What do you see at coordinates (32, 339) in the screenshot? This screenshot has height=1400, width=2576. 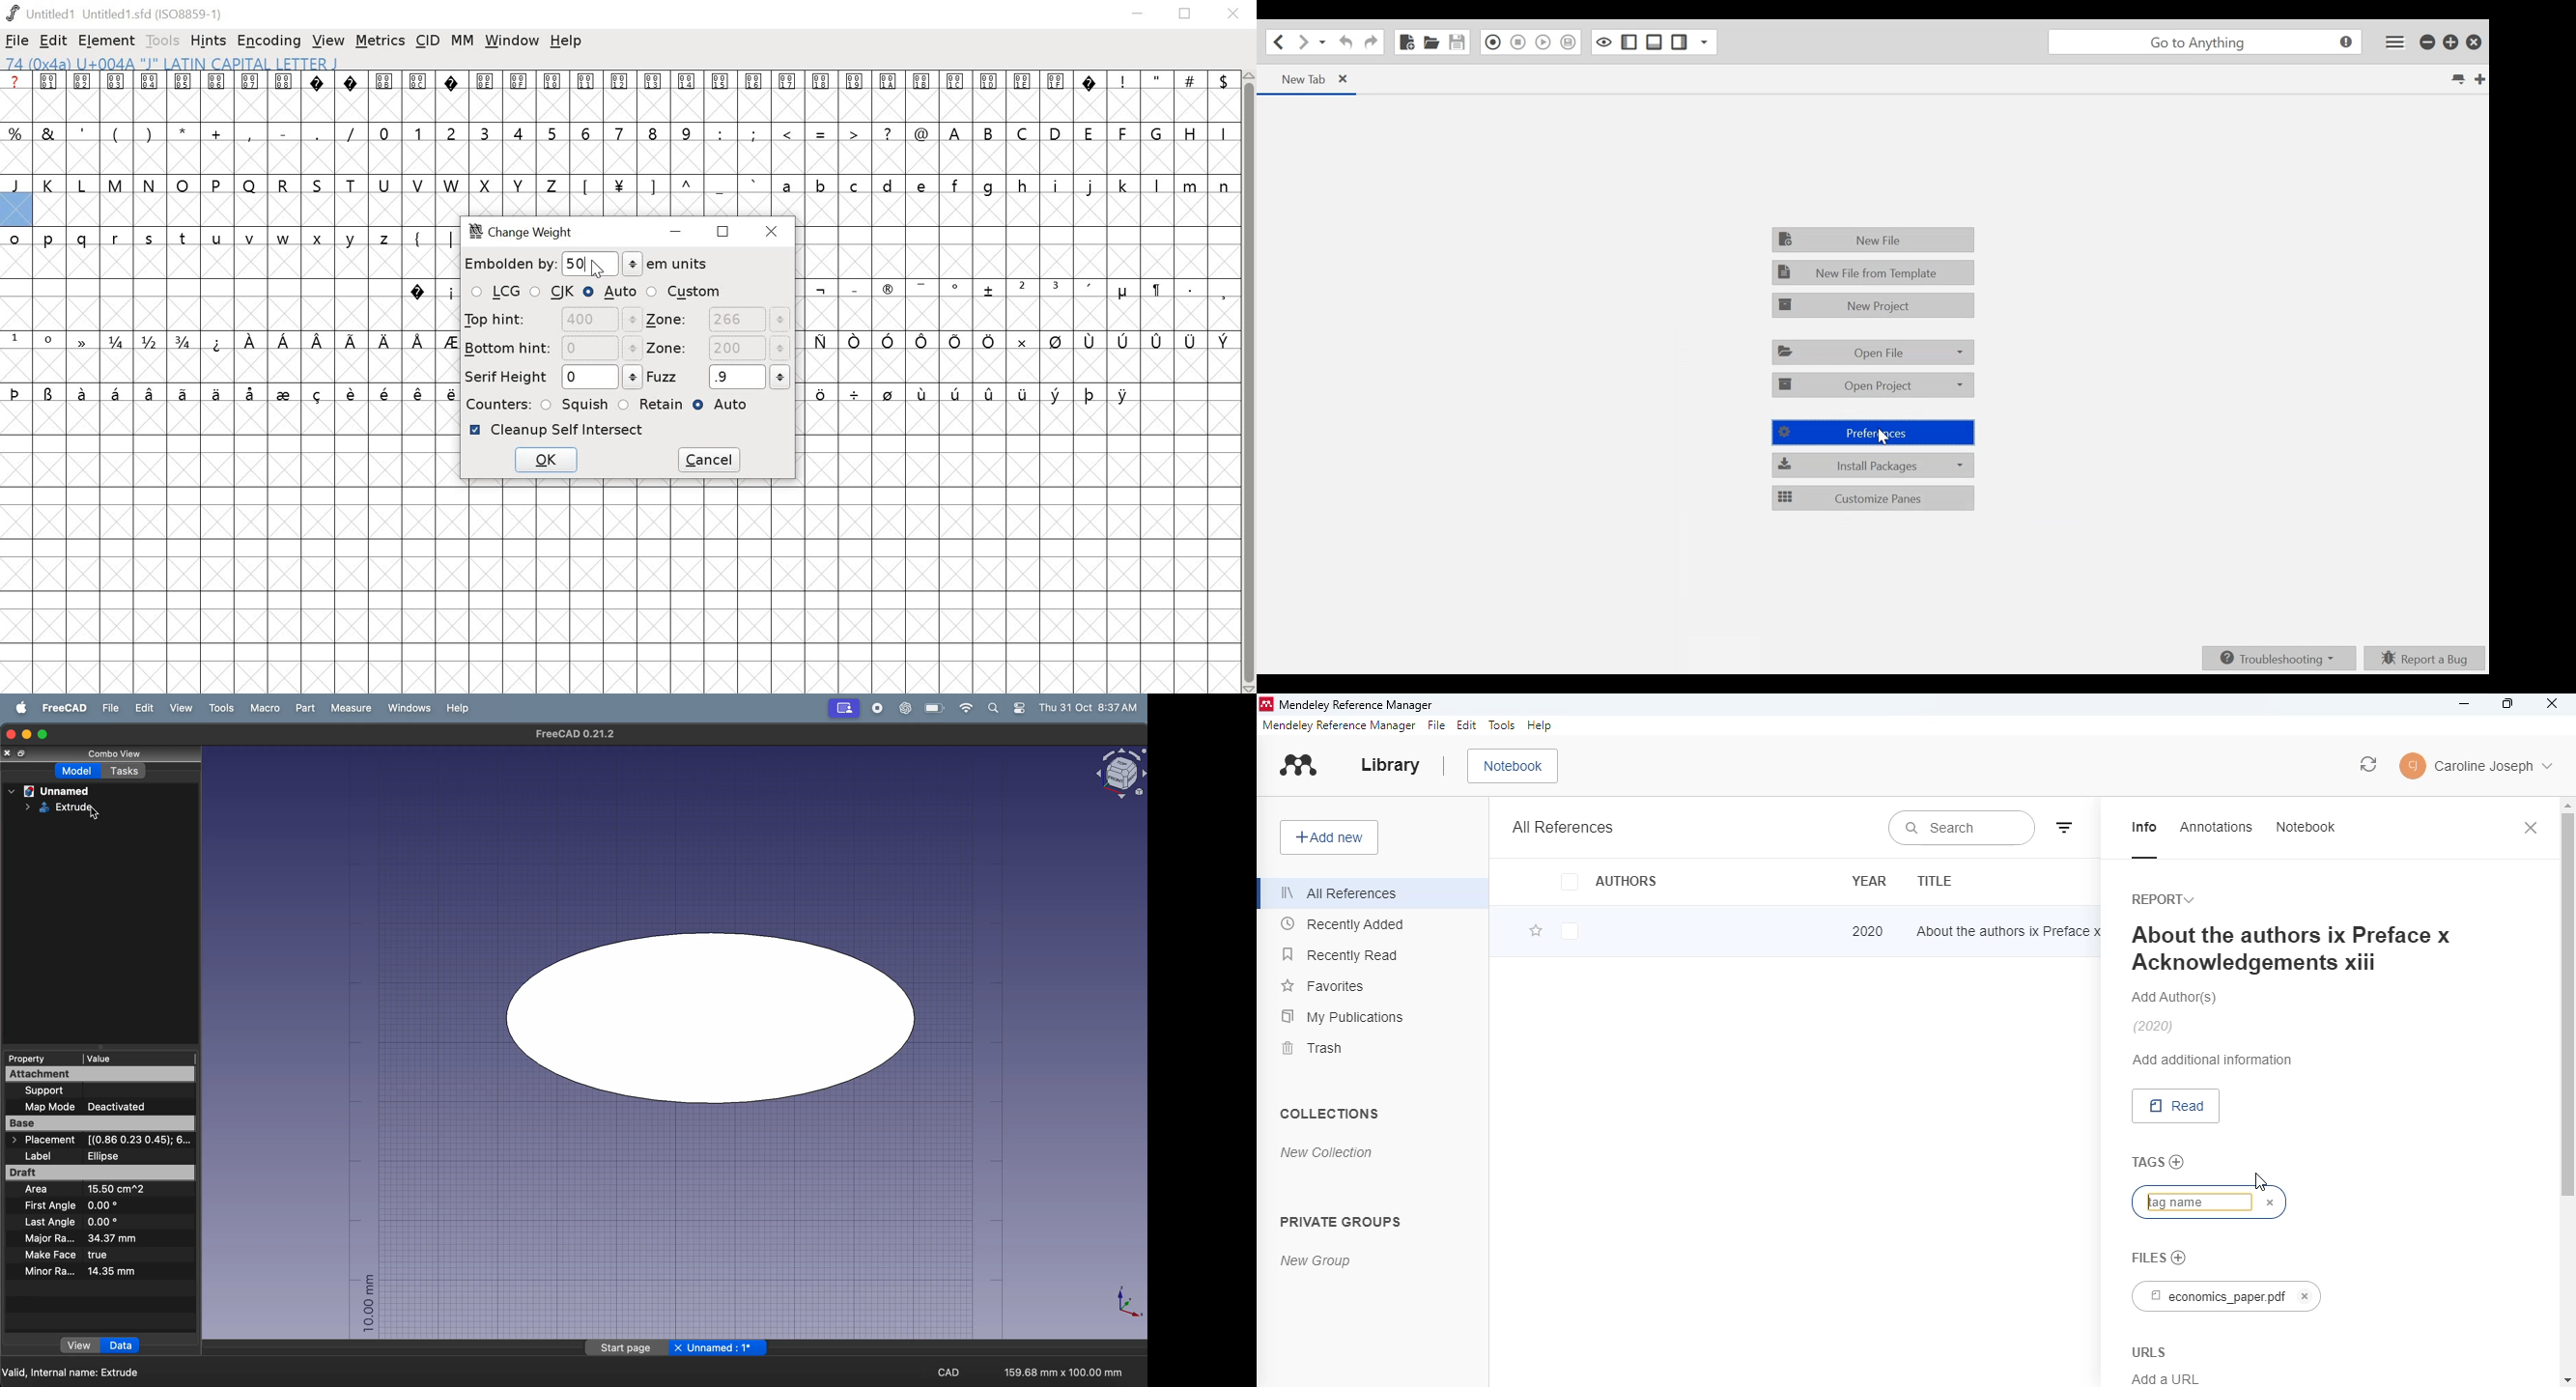 I see `superscript numbers` at bounding box center [32, 339].